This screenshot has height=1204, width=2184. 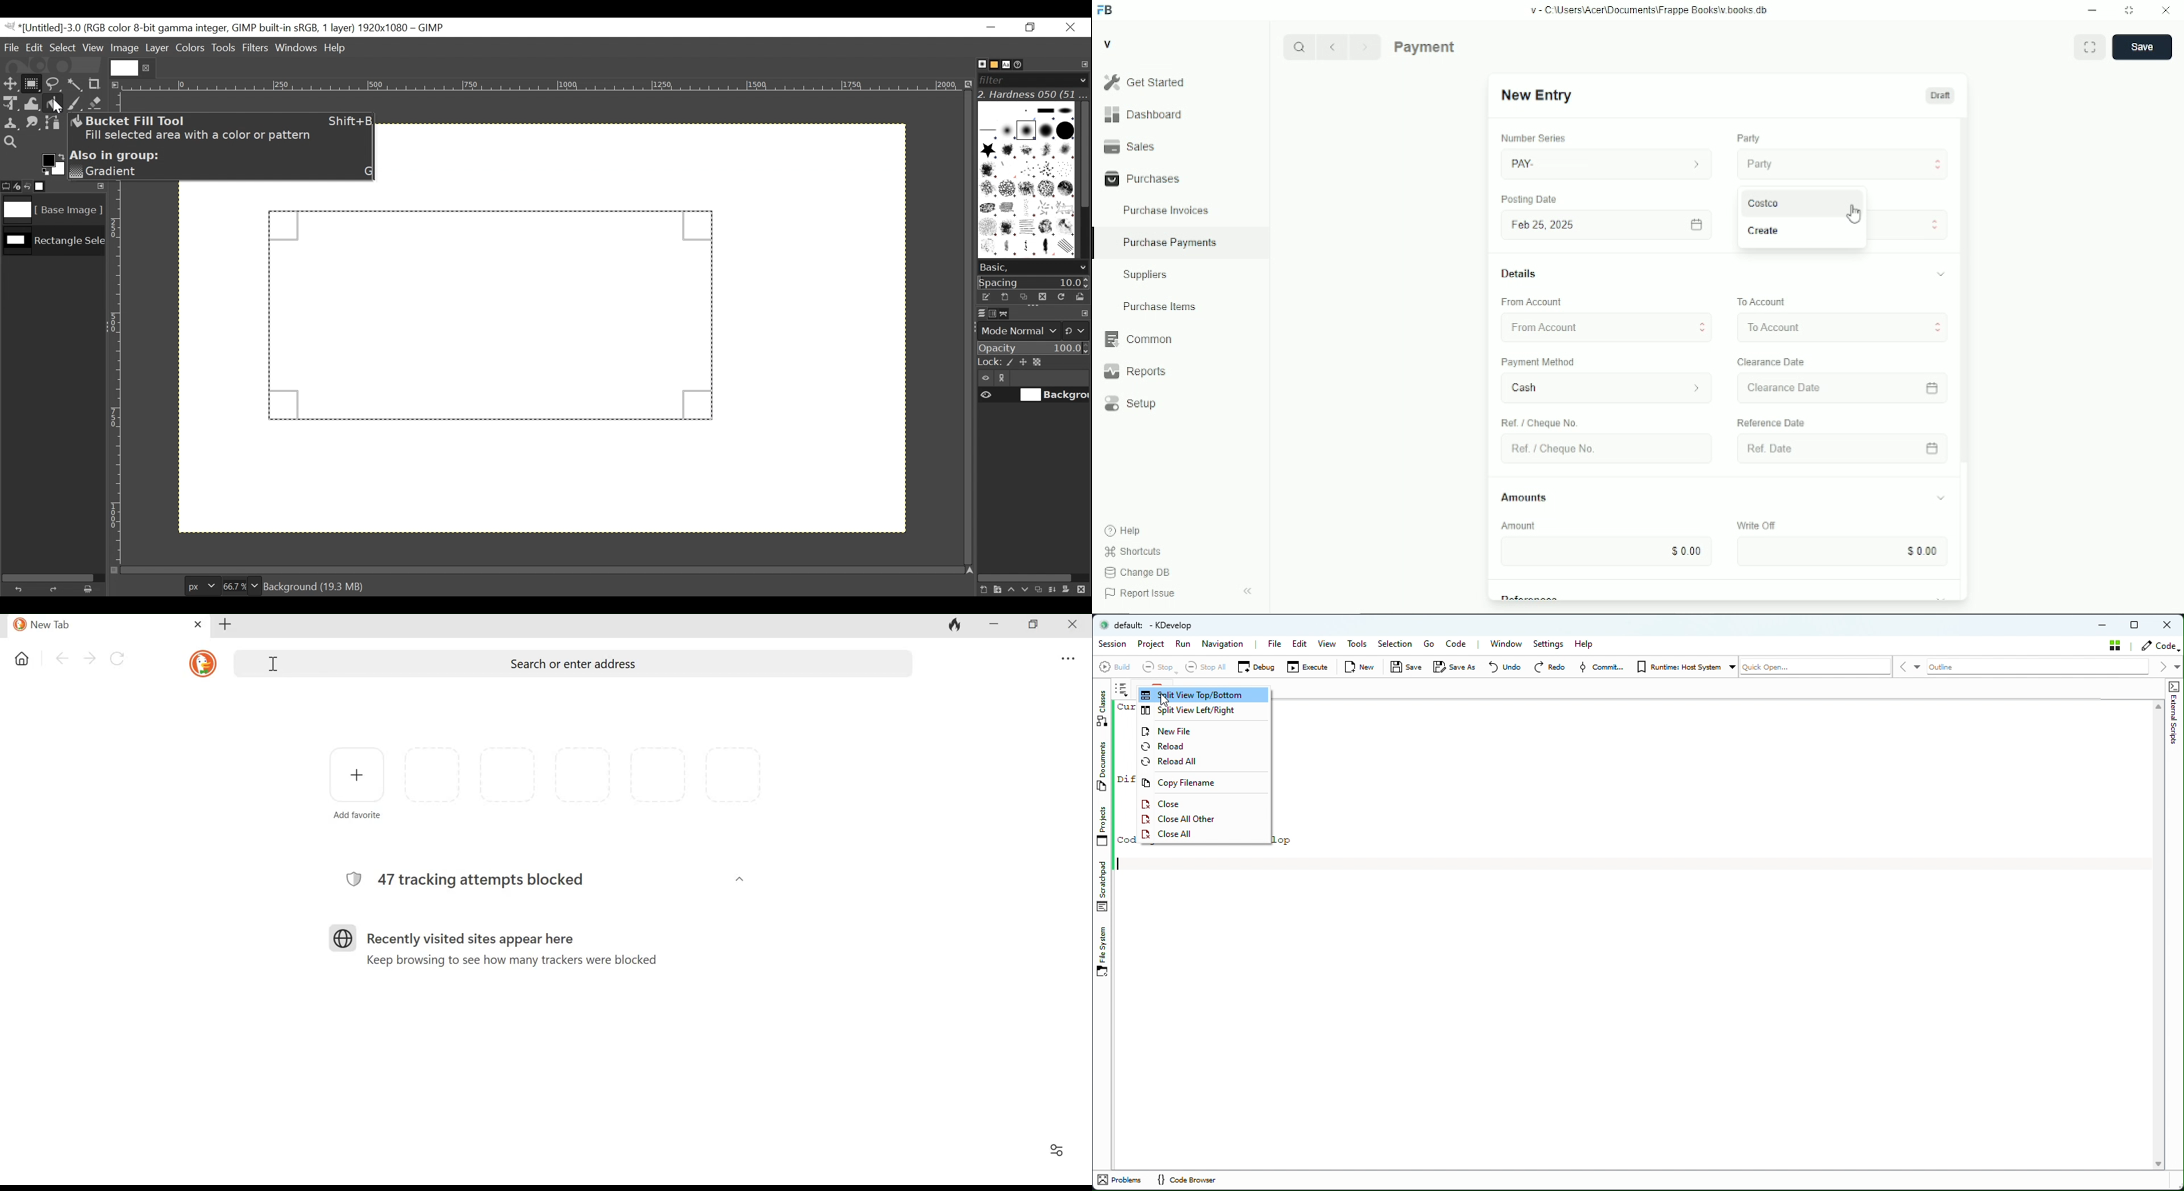 What do you see at coordinates (226, 28) in the screenshot?
I see `Gimp File Name` at bounding box center [226, 28].